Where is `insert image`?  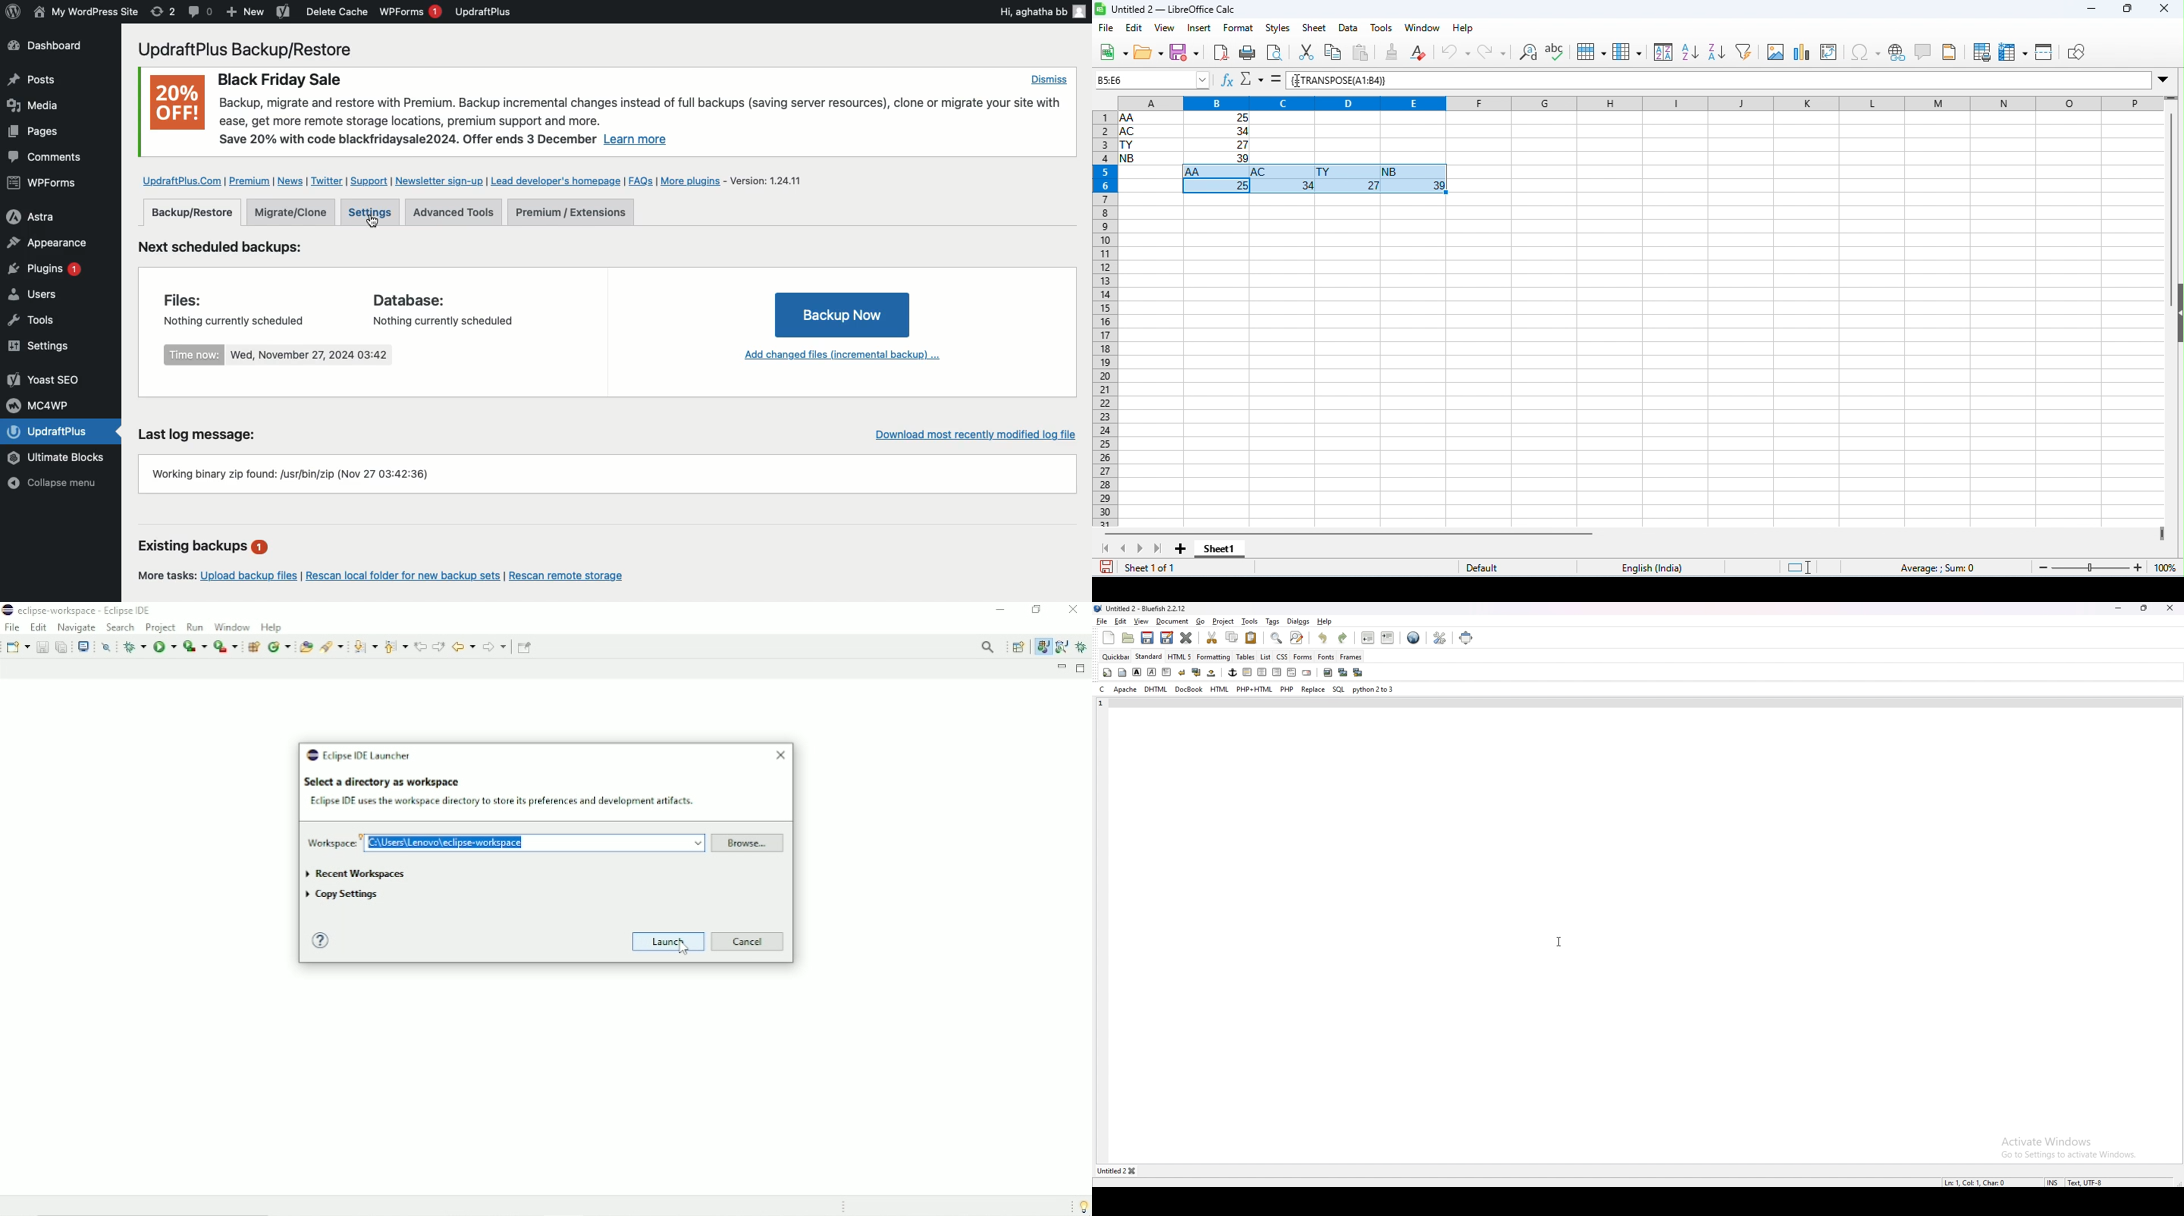 insert image is located at coordinates (1775, 52).